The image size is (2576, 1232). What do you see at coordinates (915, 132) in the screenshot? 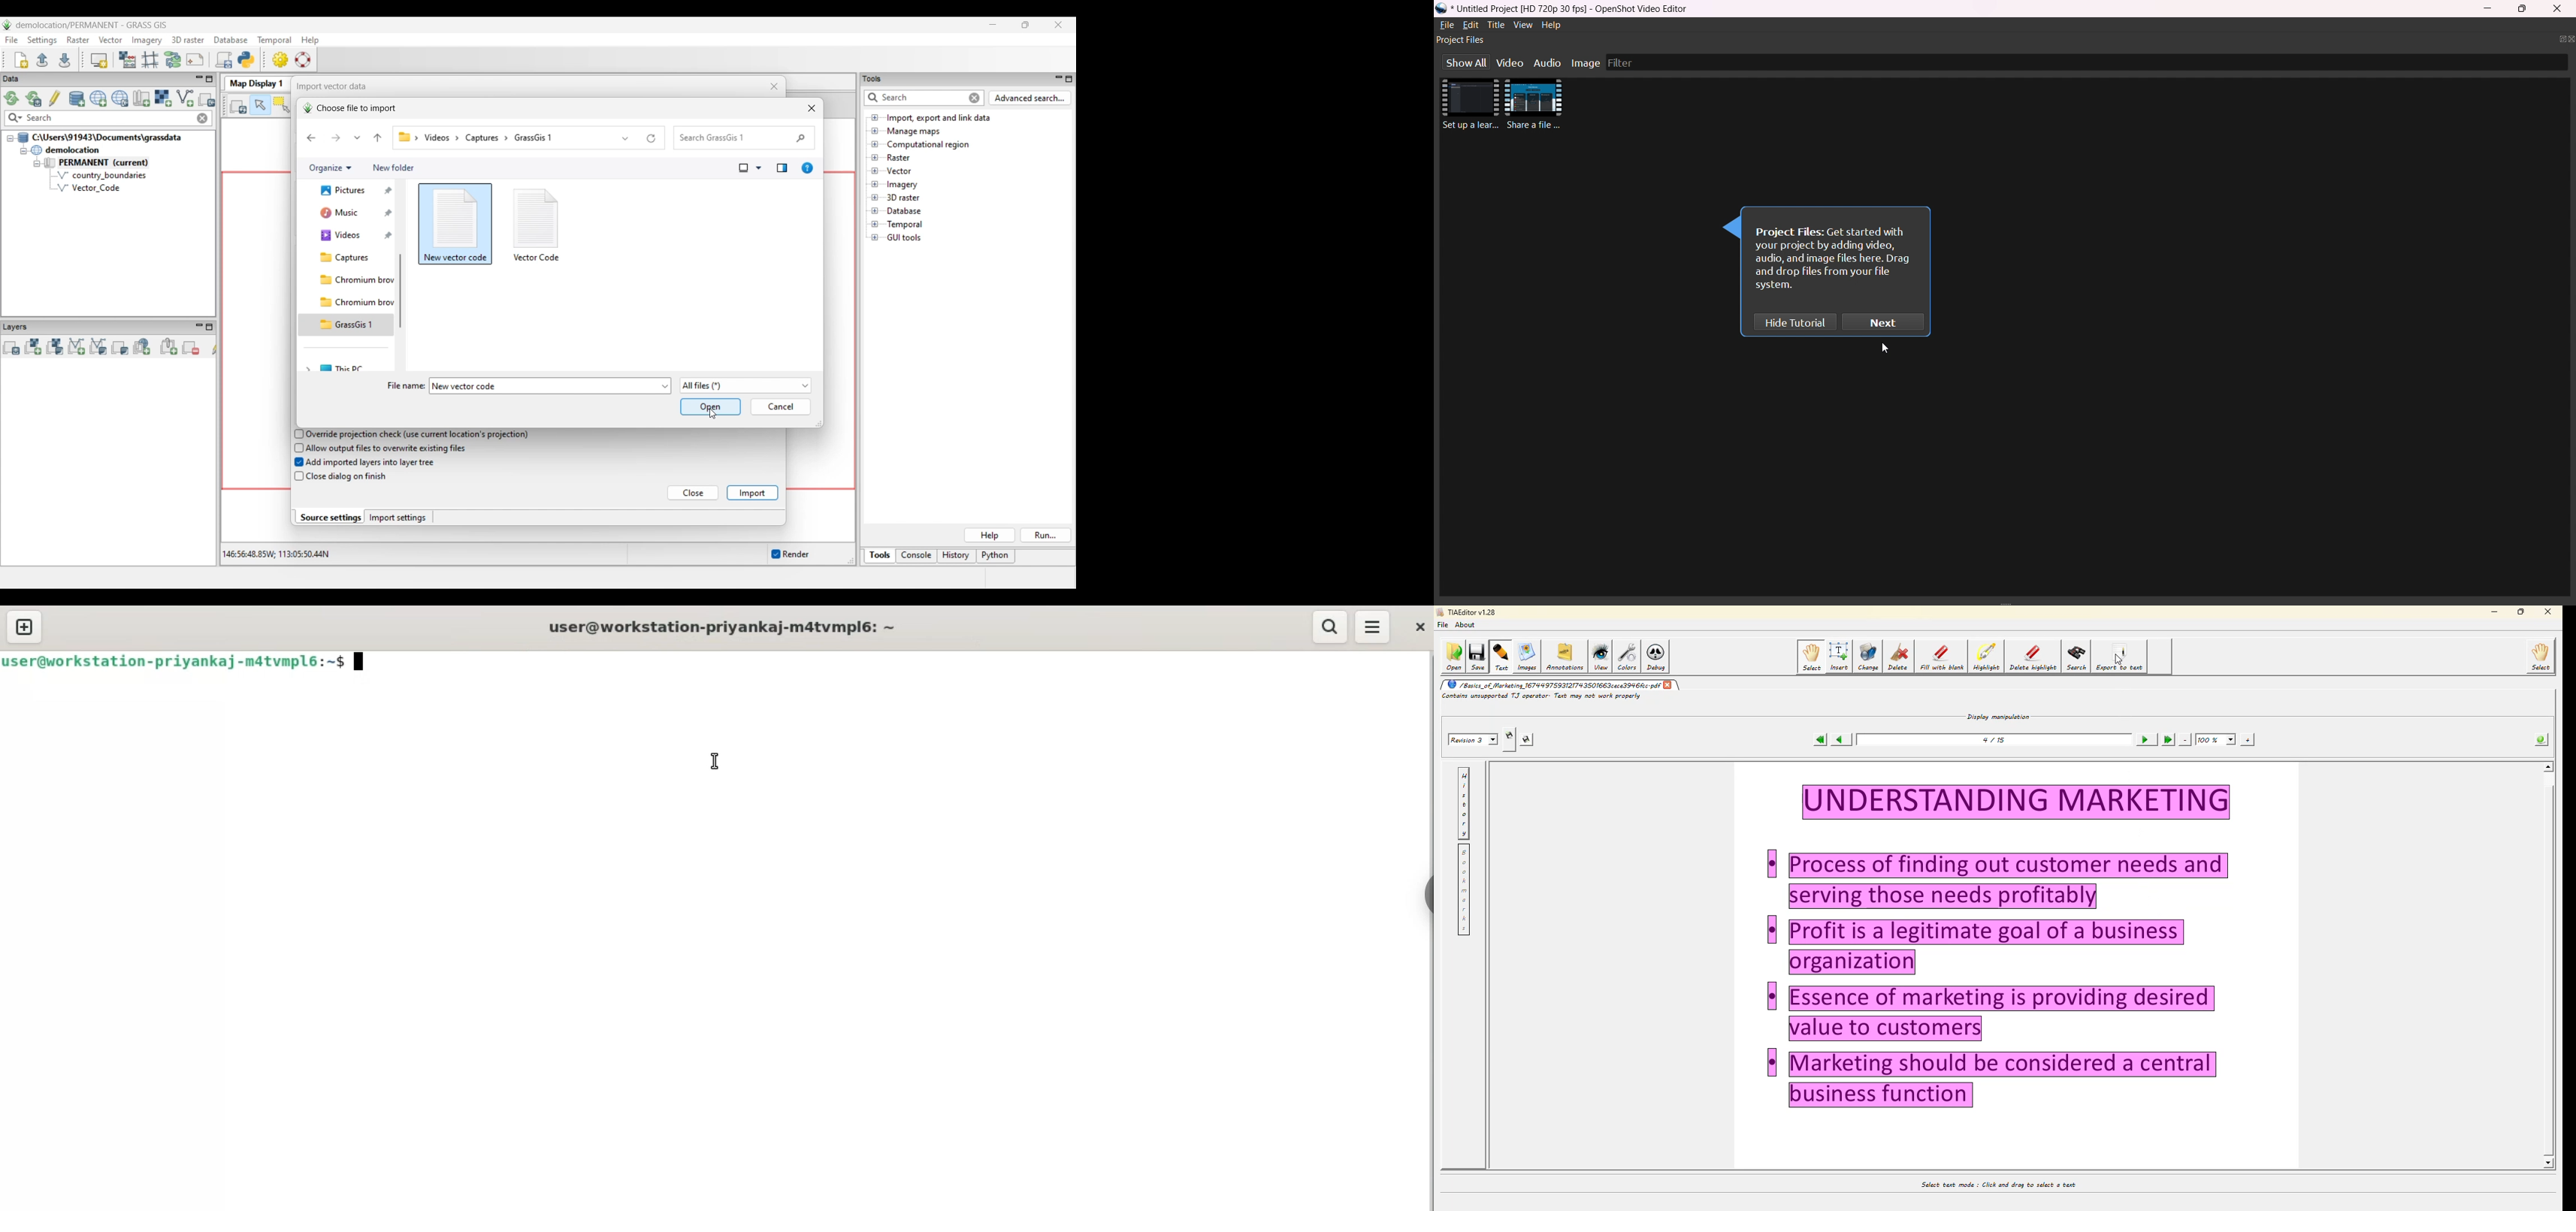
I see `Double click to see files under Manage maps` at bounding box center [915, 132].